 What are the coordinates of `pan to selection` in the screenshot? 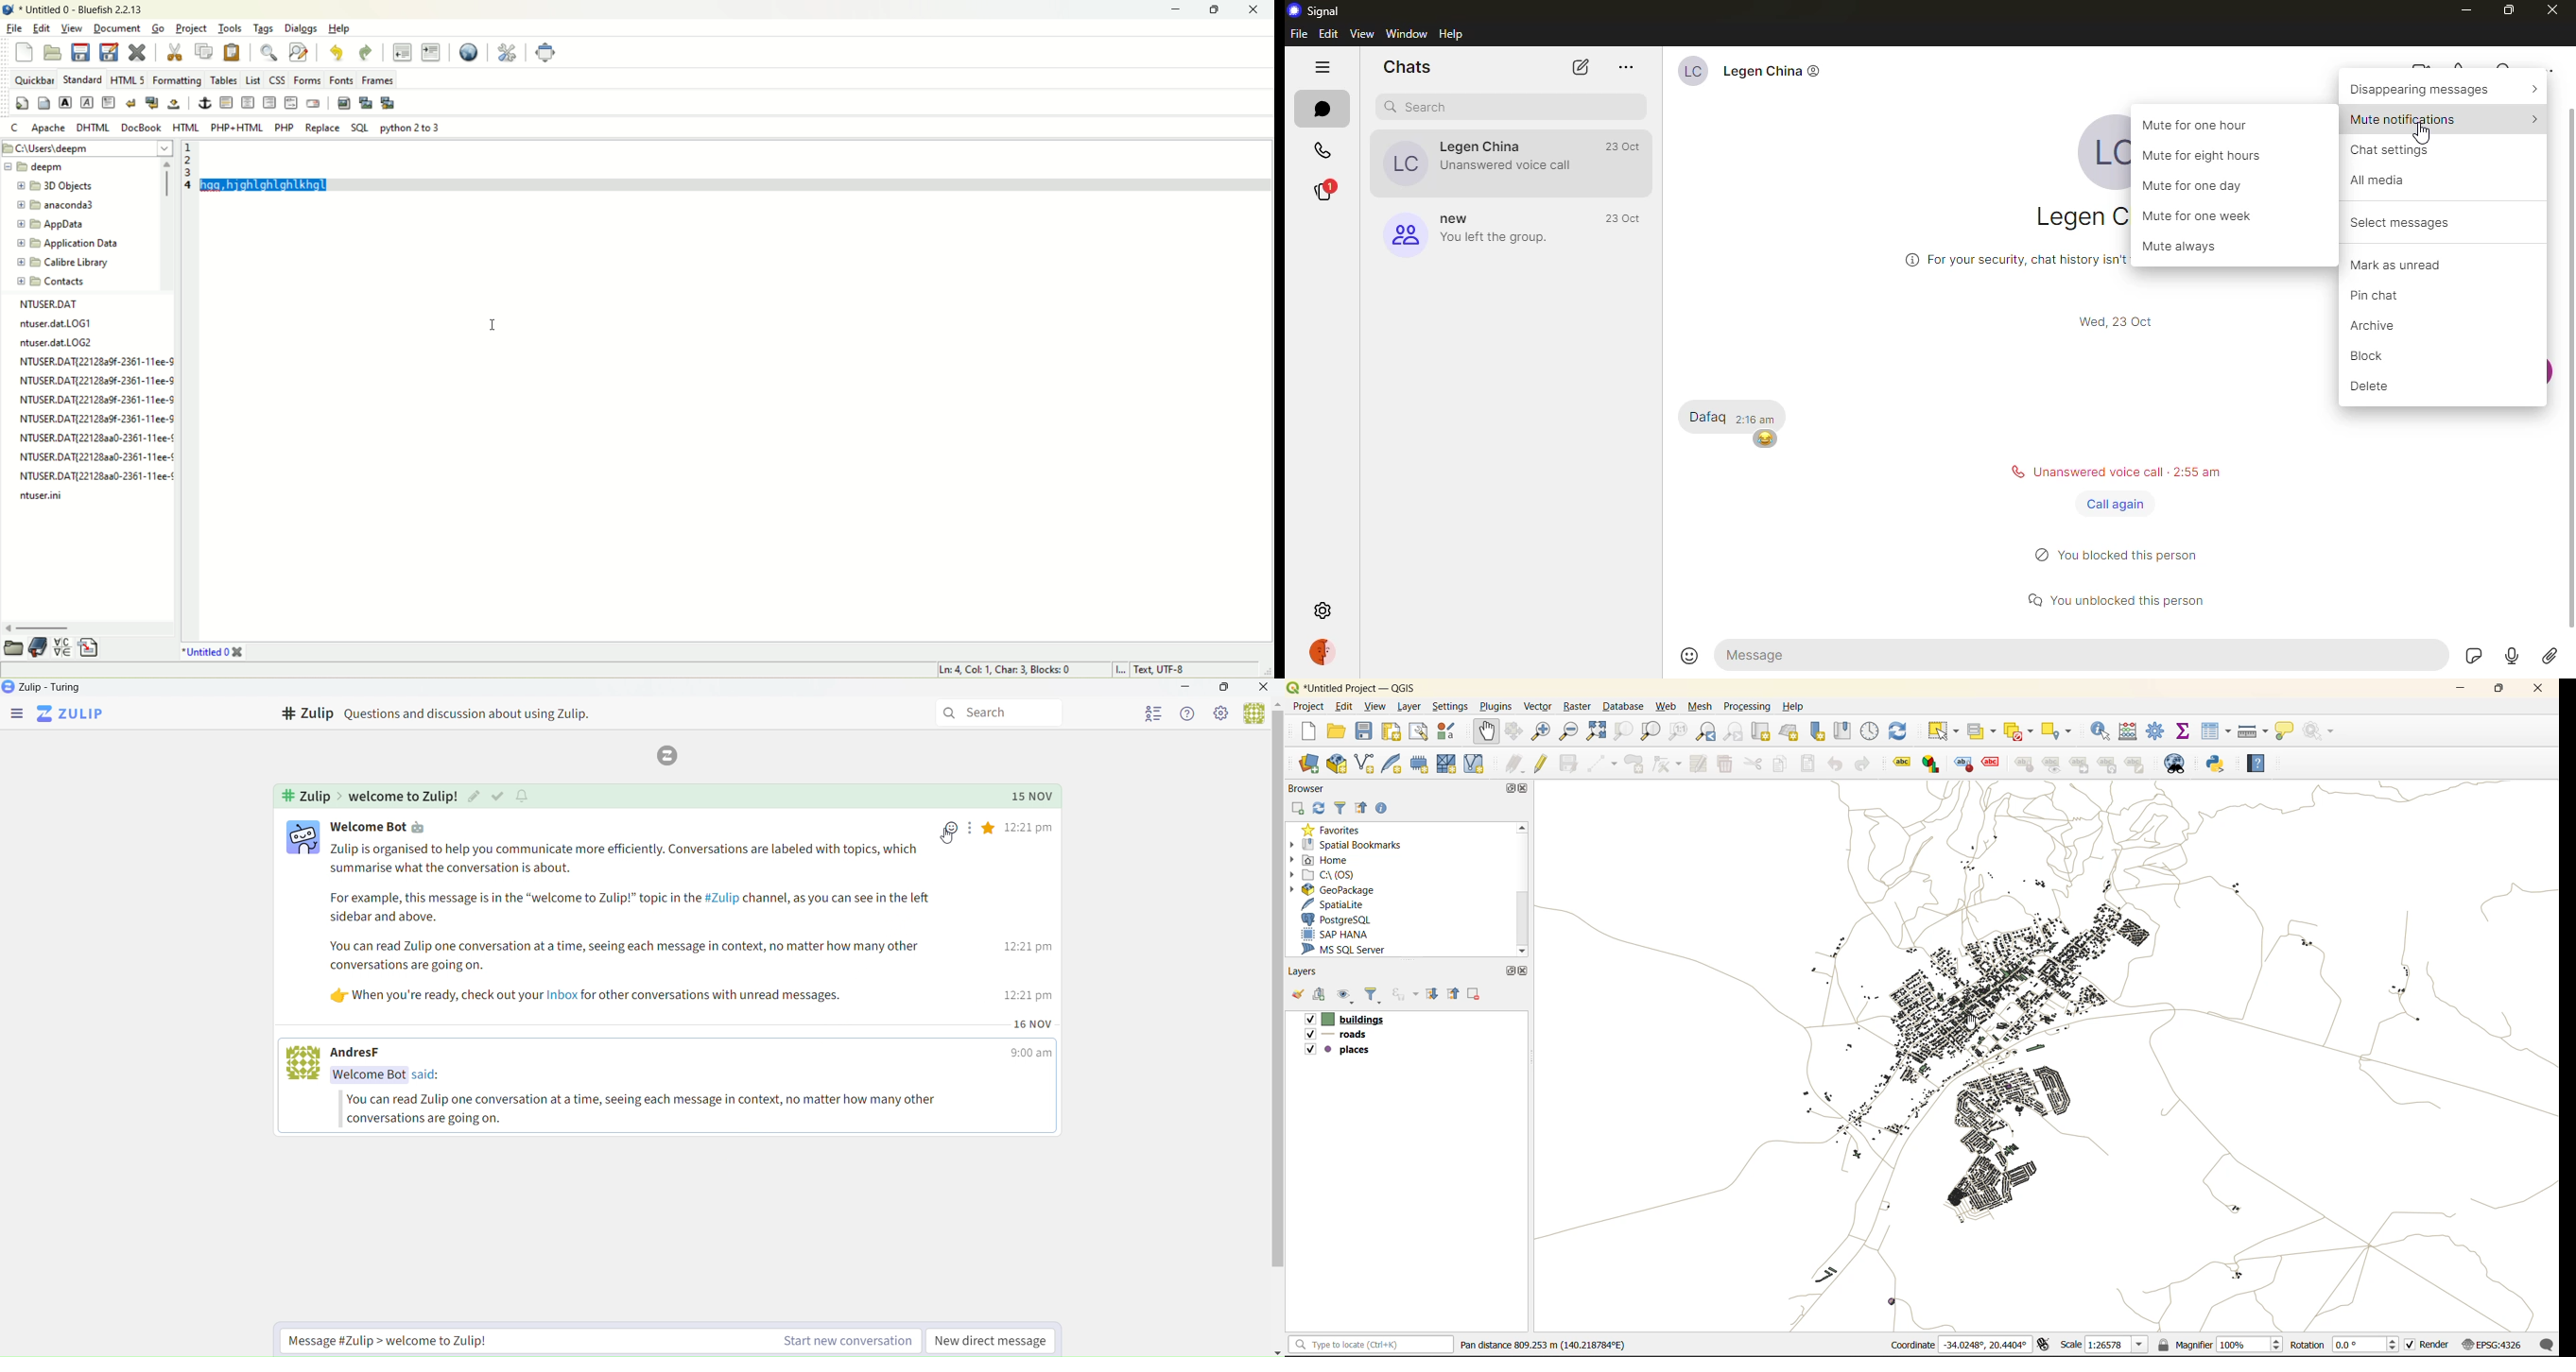 It's located at (1518, 730).